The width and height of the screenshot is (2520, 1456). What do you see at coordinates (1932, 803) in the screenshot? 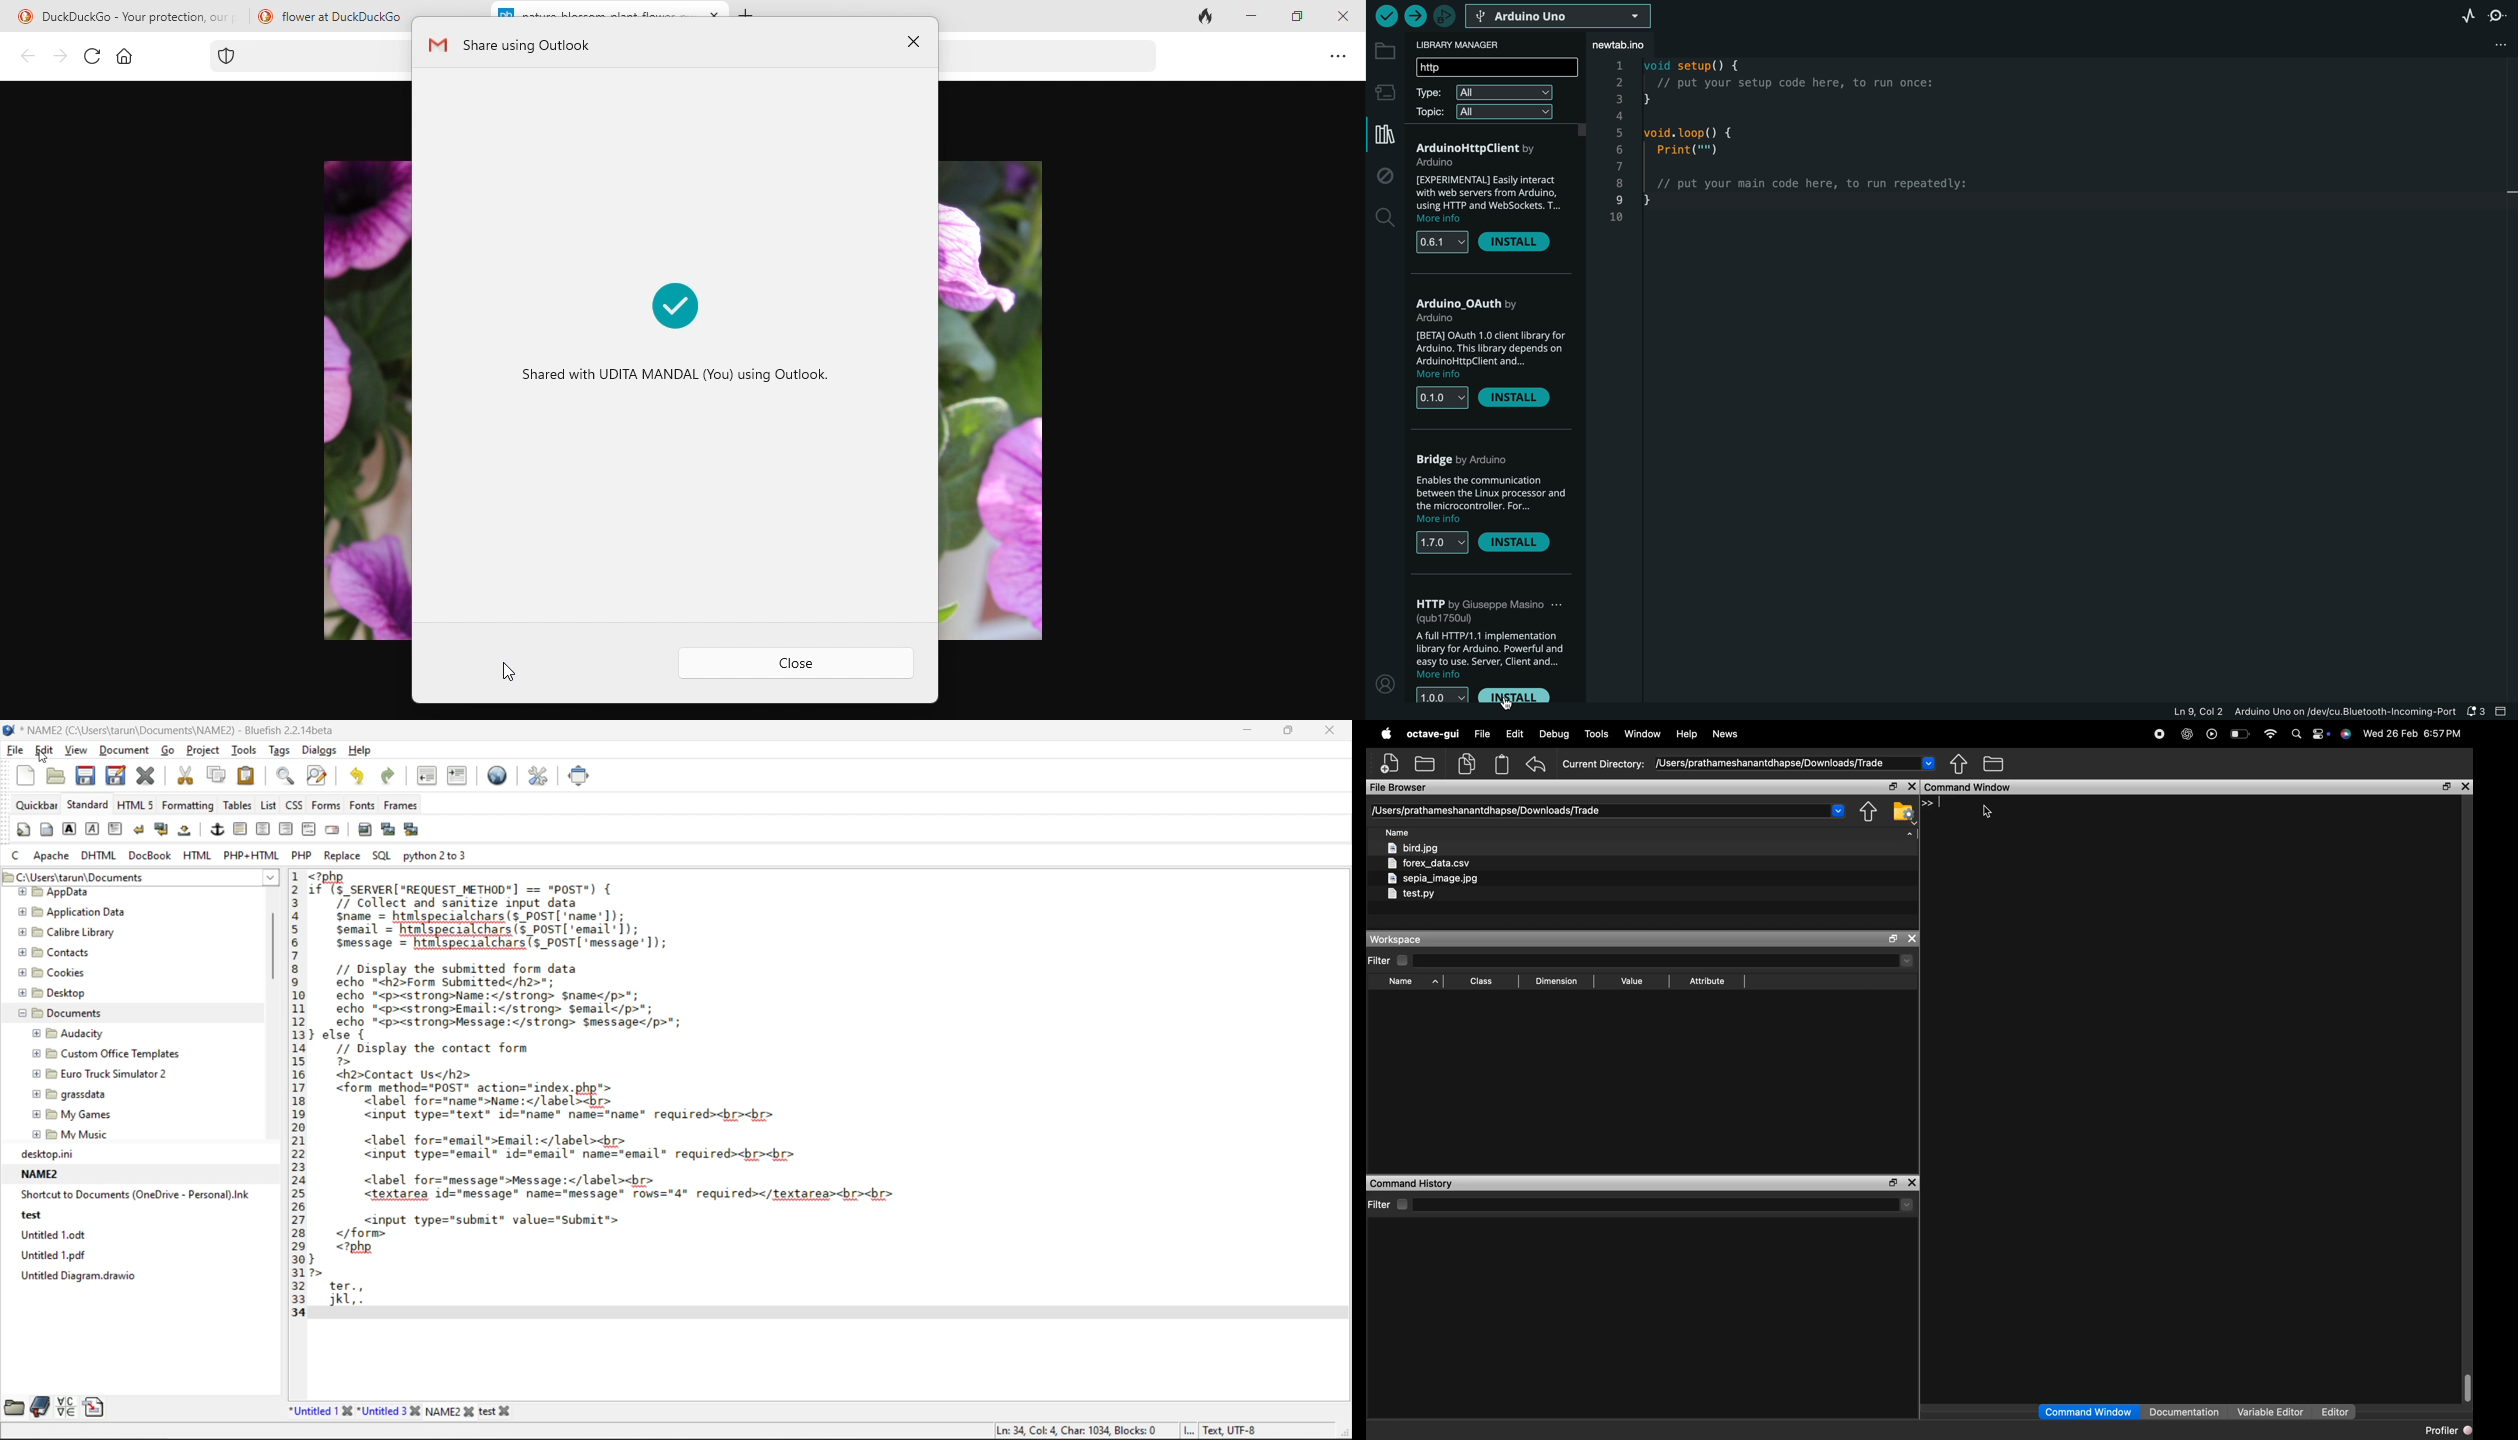
I see `line 1` at bounding box center [1932, 803].